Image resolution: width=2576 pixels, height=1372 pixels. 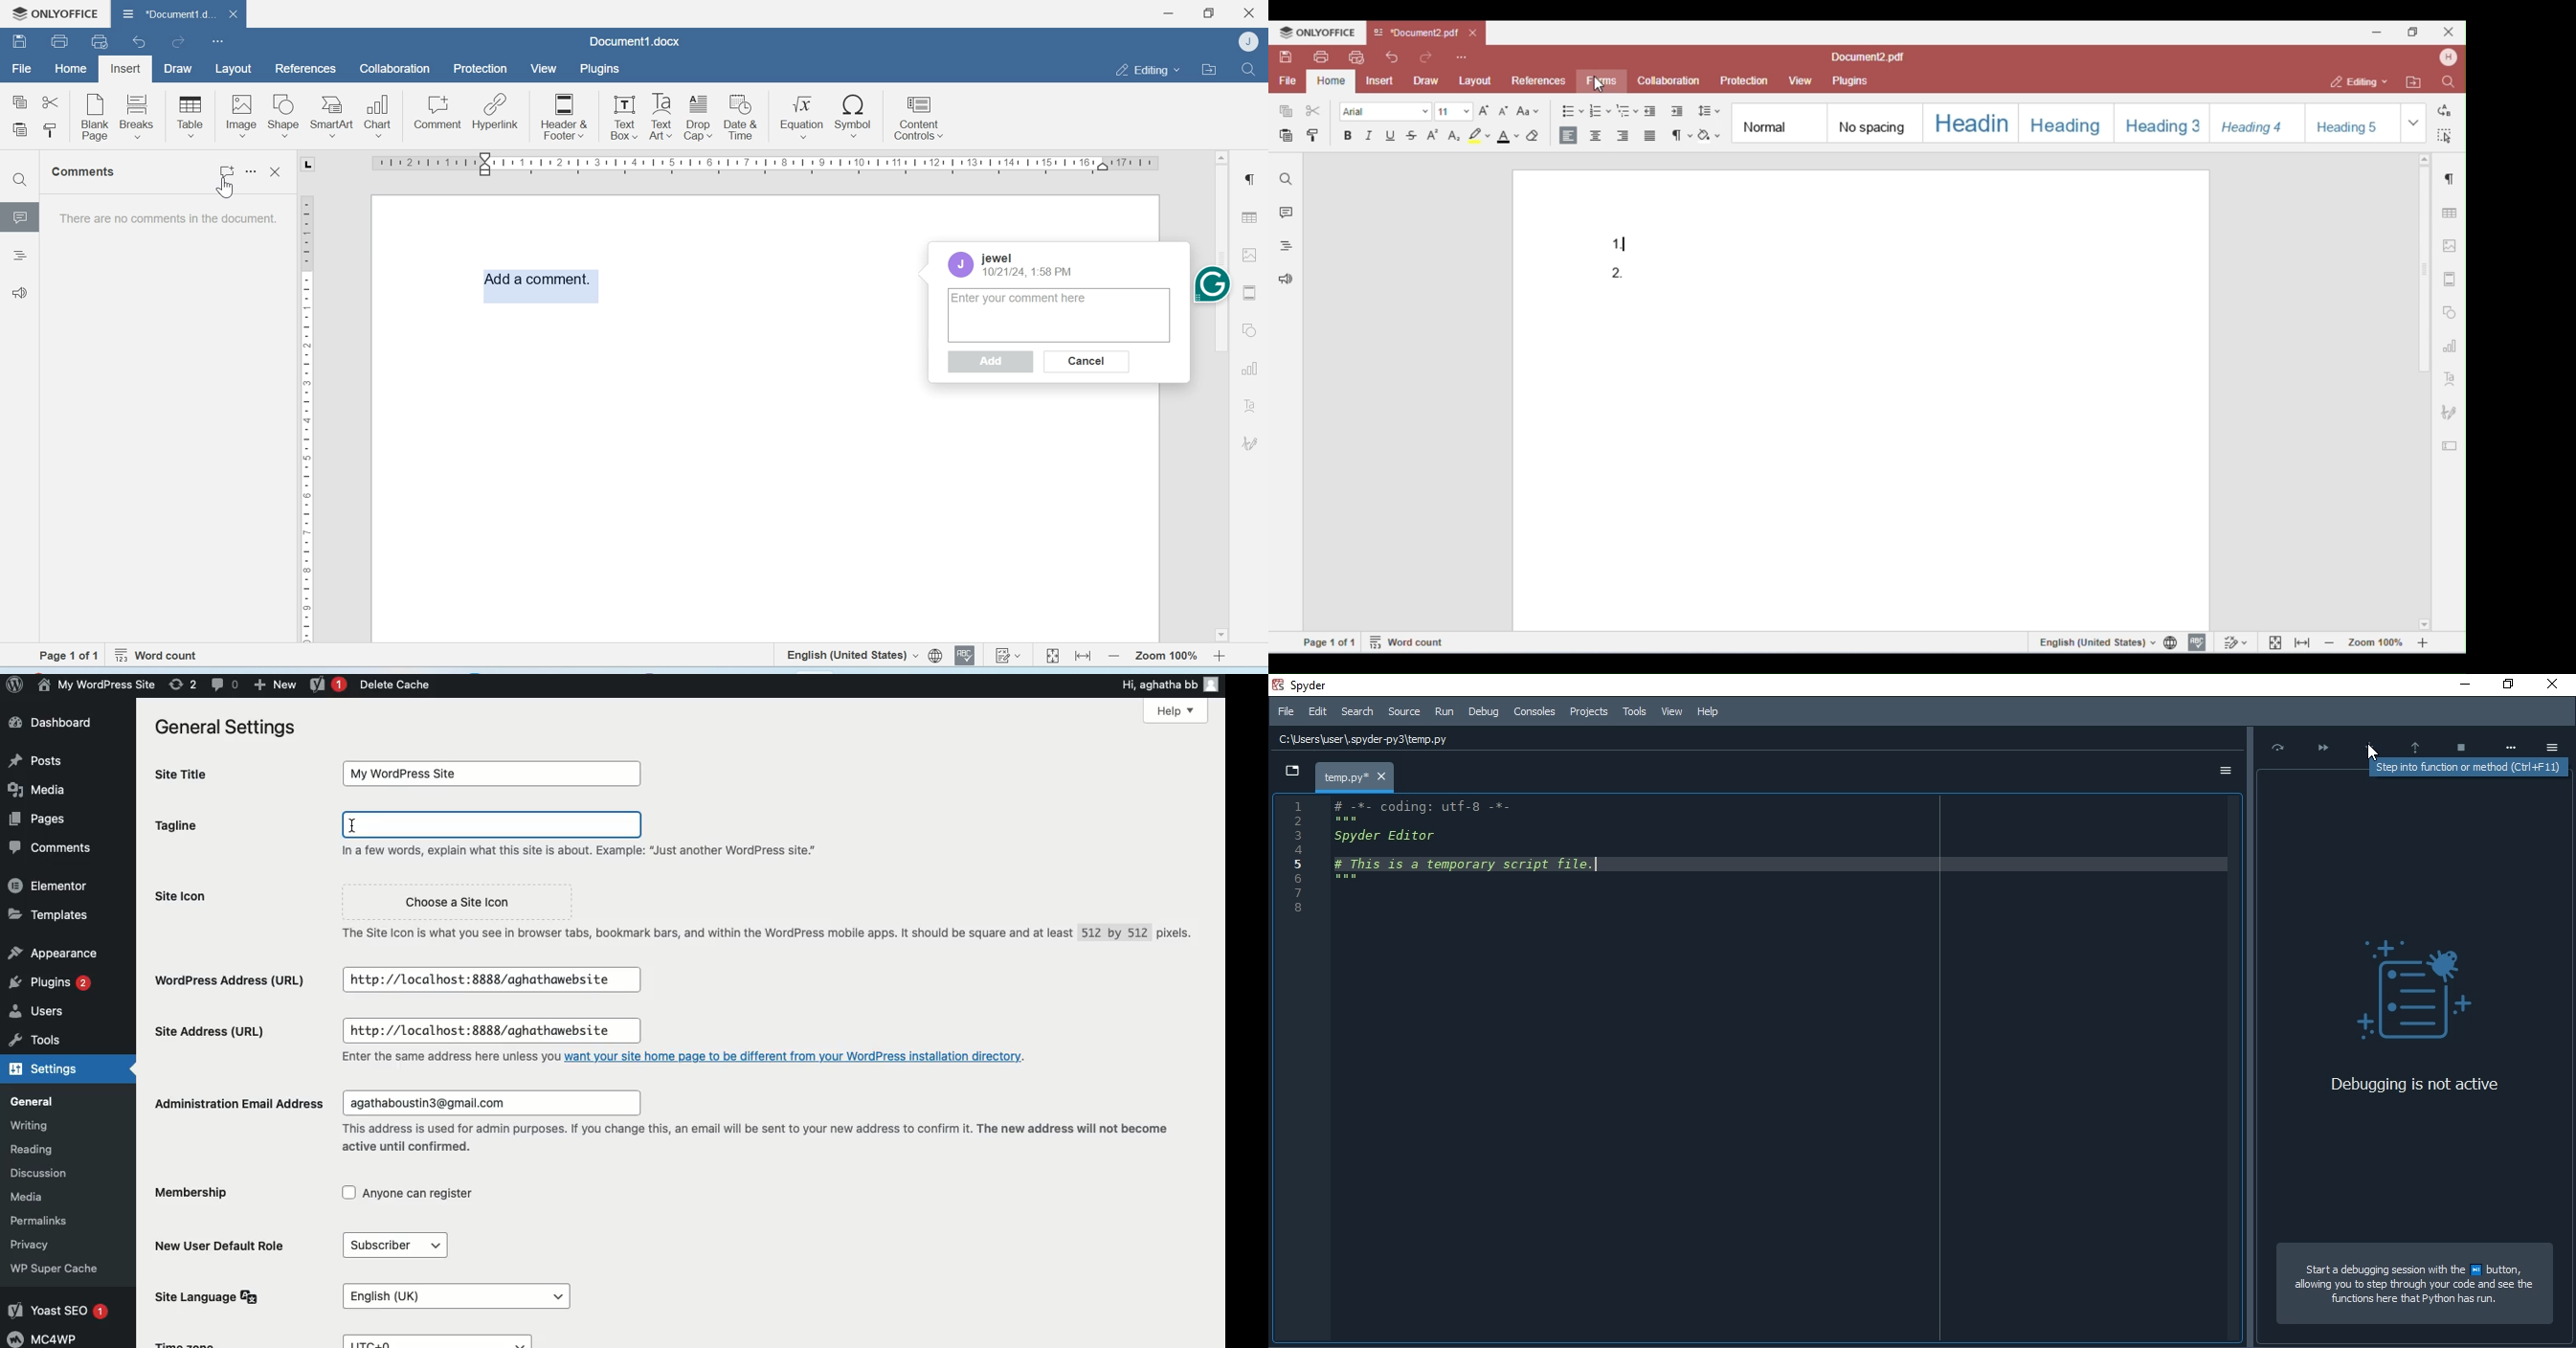 What do you see at coordinates (462, 899) in the screenshot?
I see `Choose a Site Icon` at bounding box center [462, 899].